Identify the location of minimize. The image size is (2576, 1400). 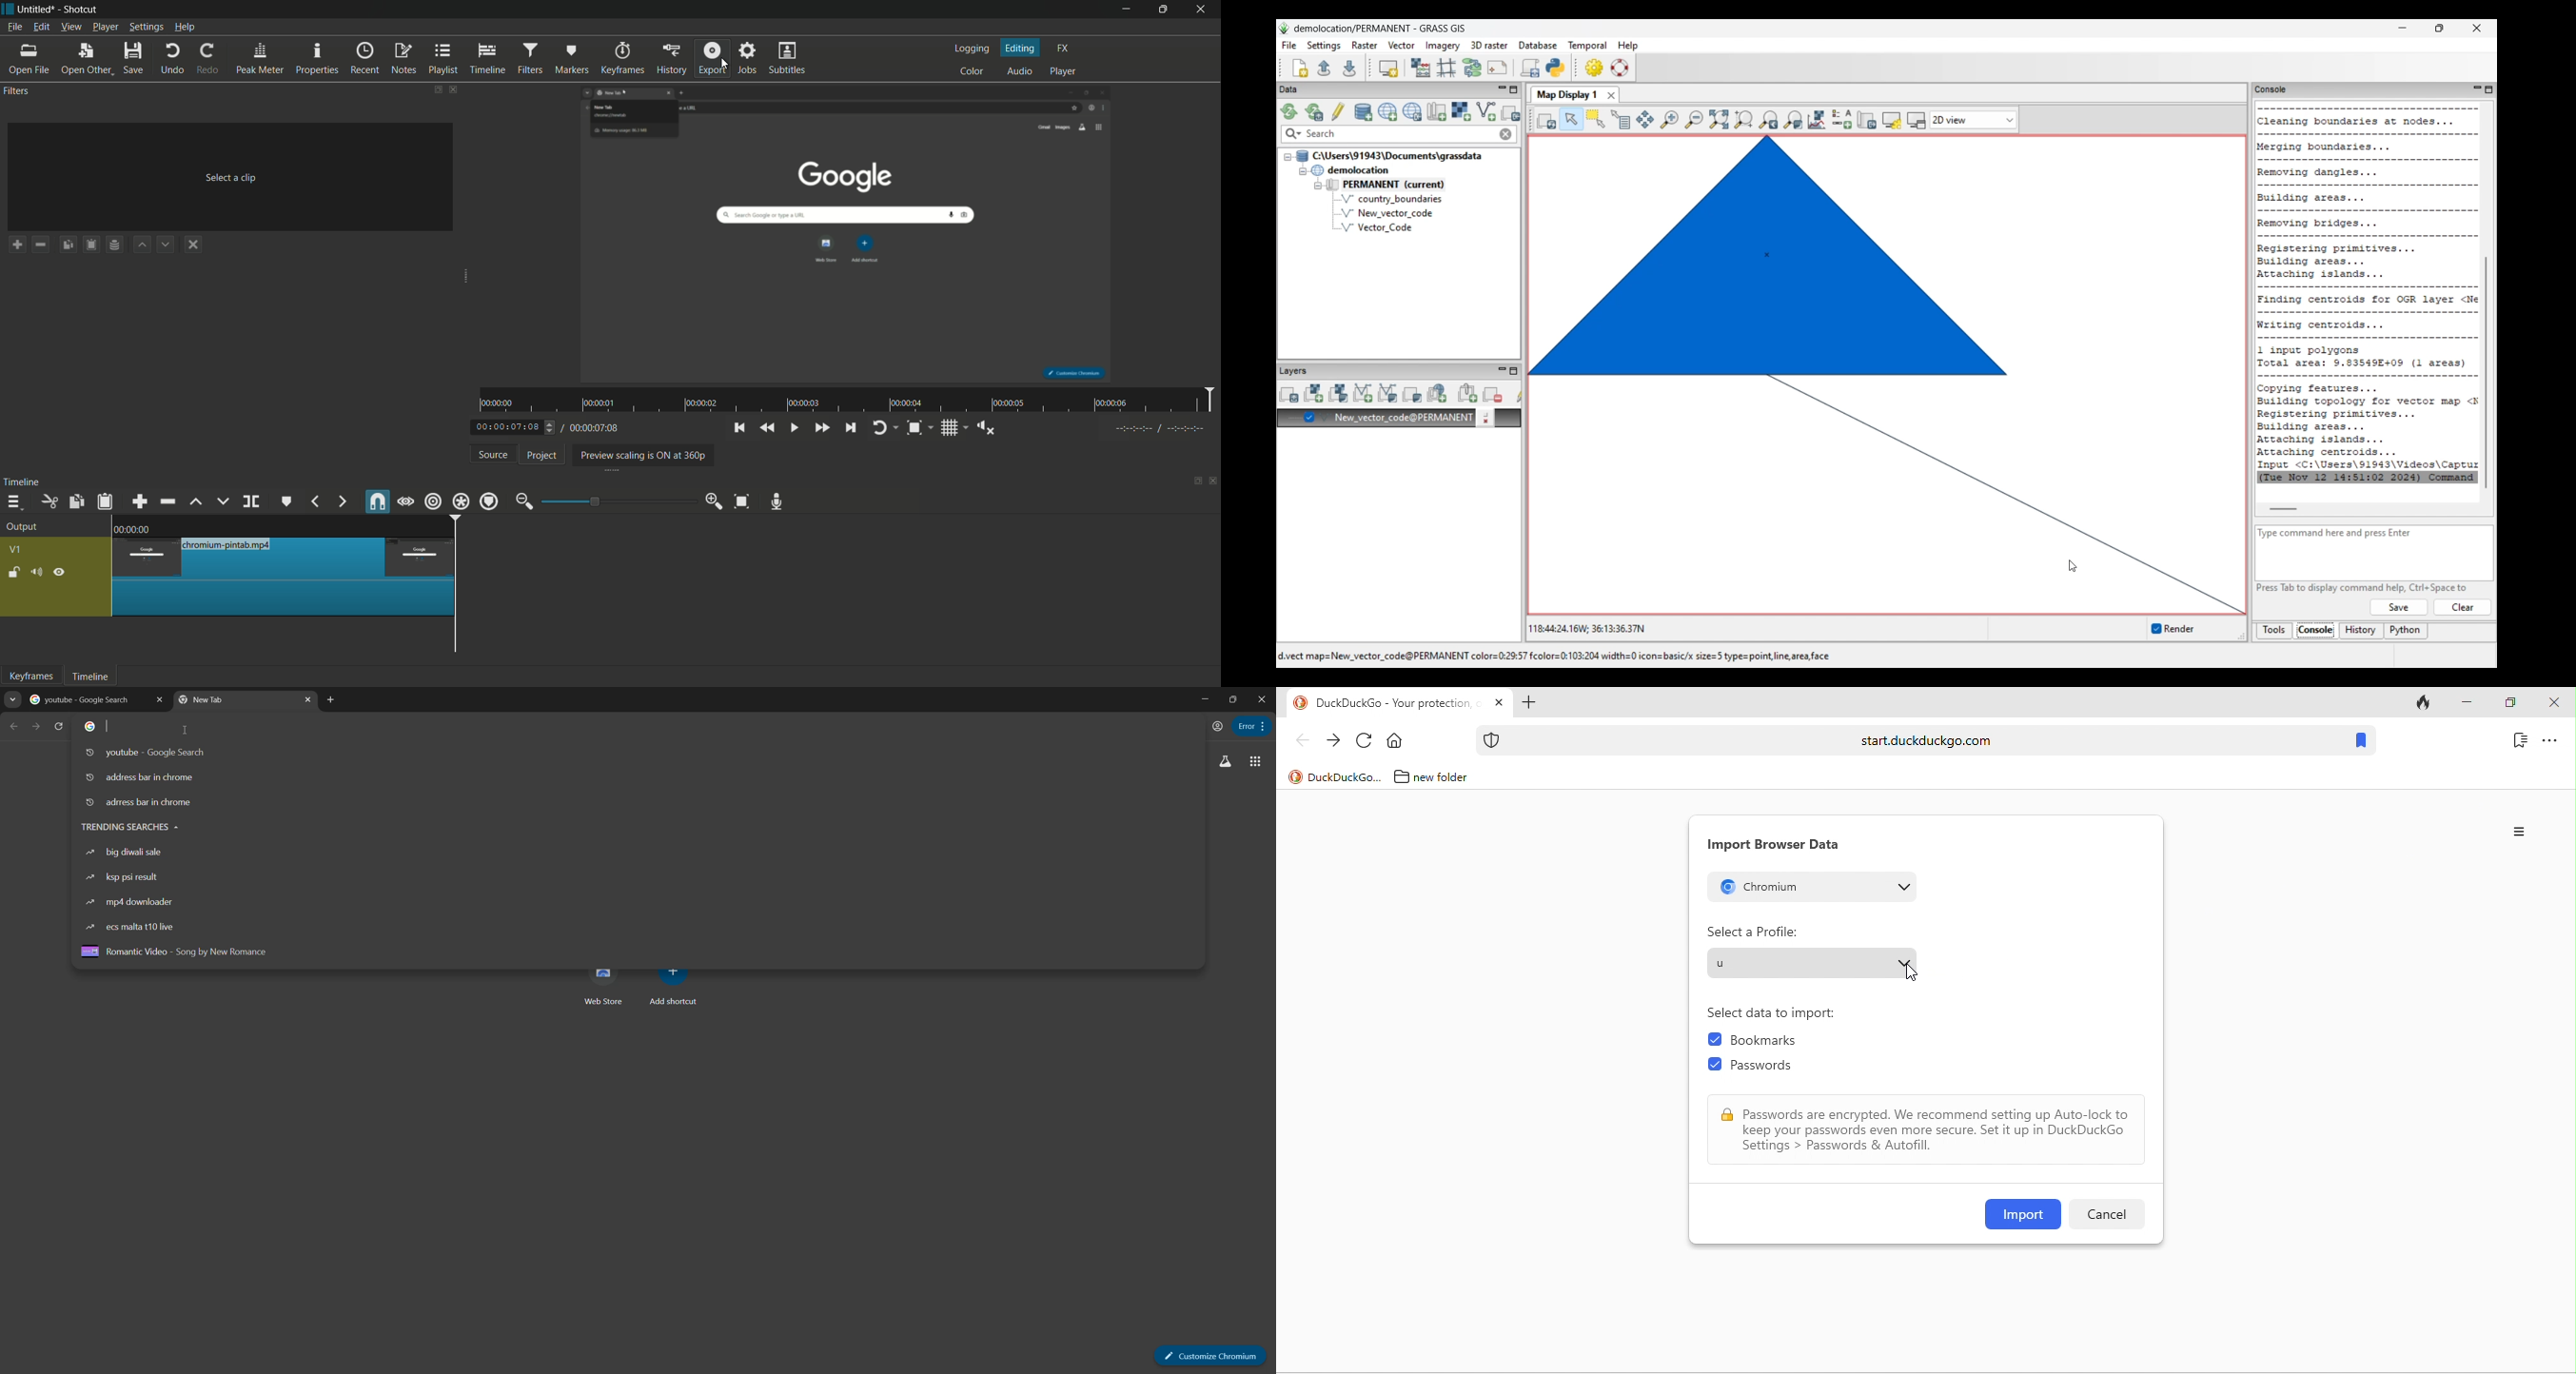
(2466, 703).